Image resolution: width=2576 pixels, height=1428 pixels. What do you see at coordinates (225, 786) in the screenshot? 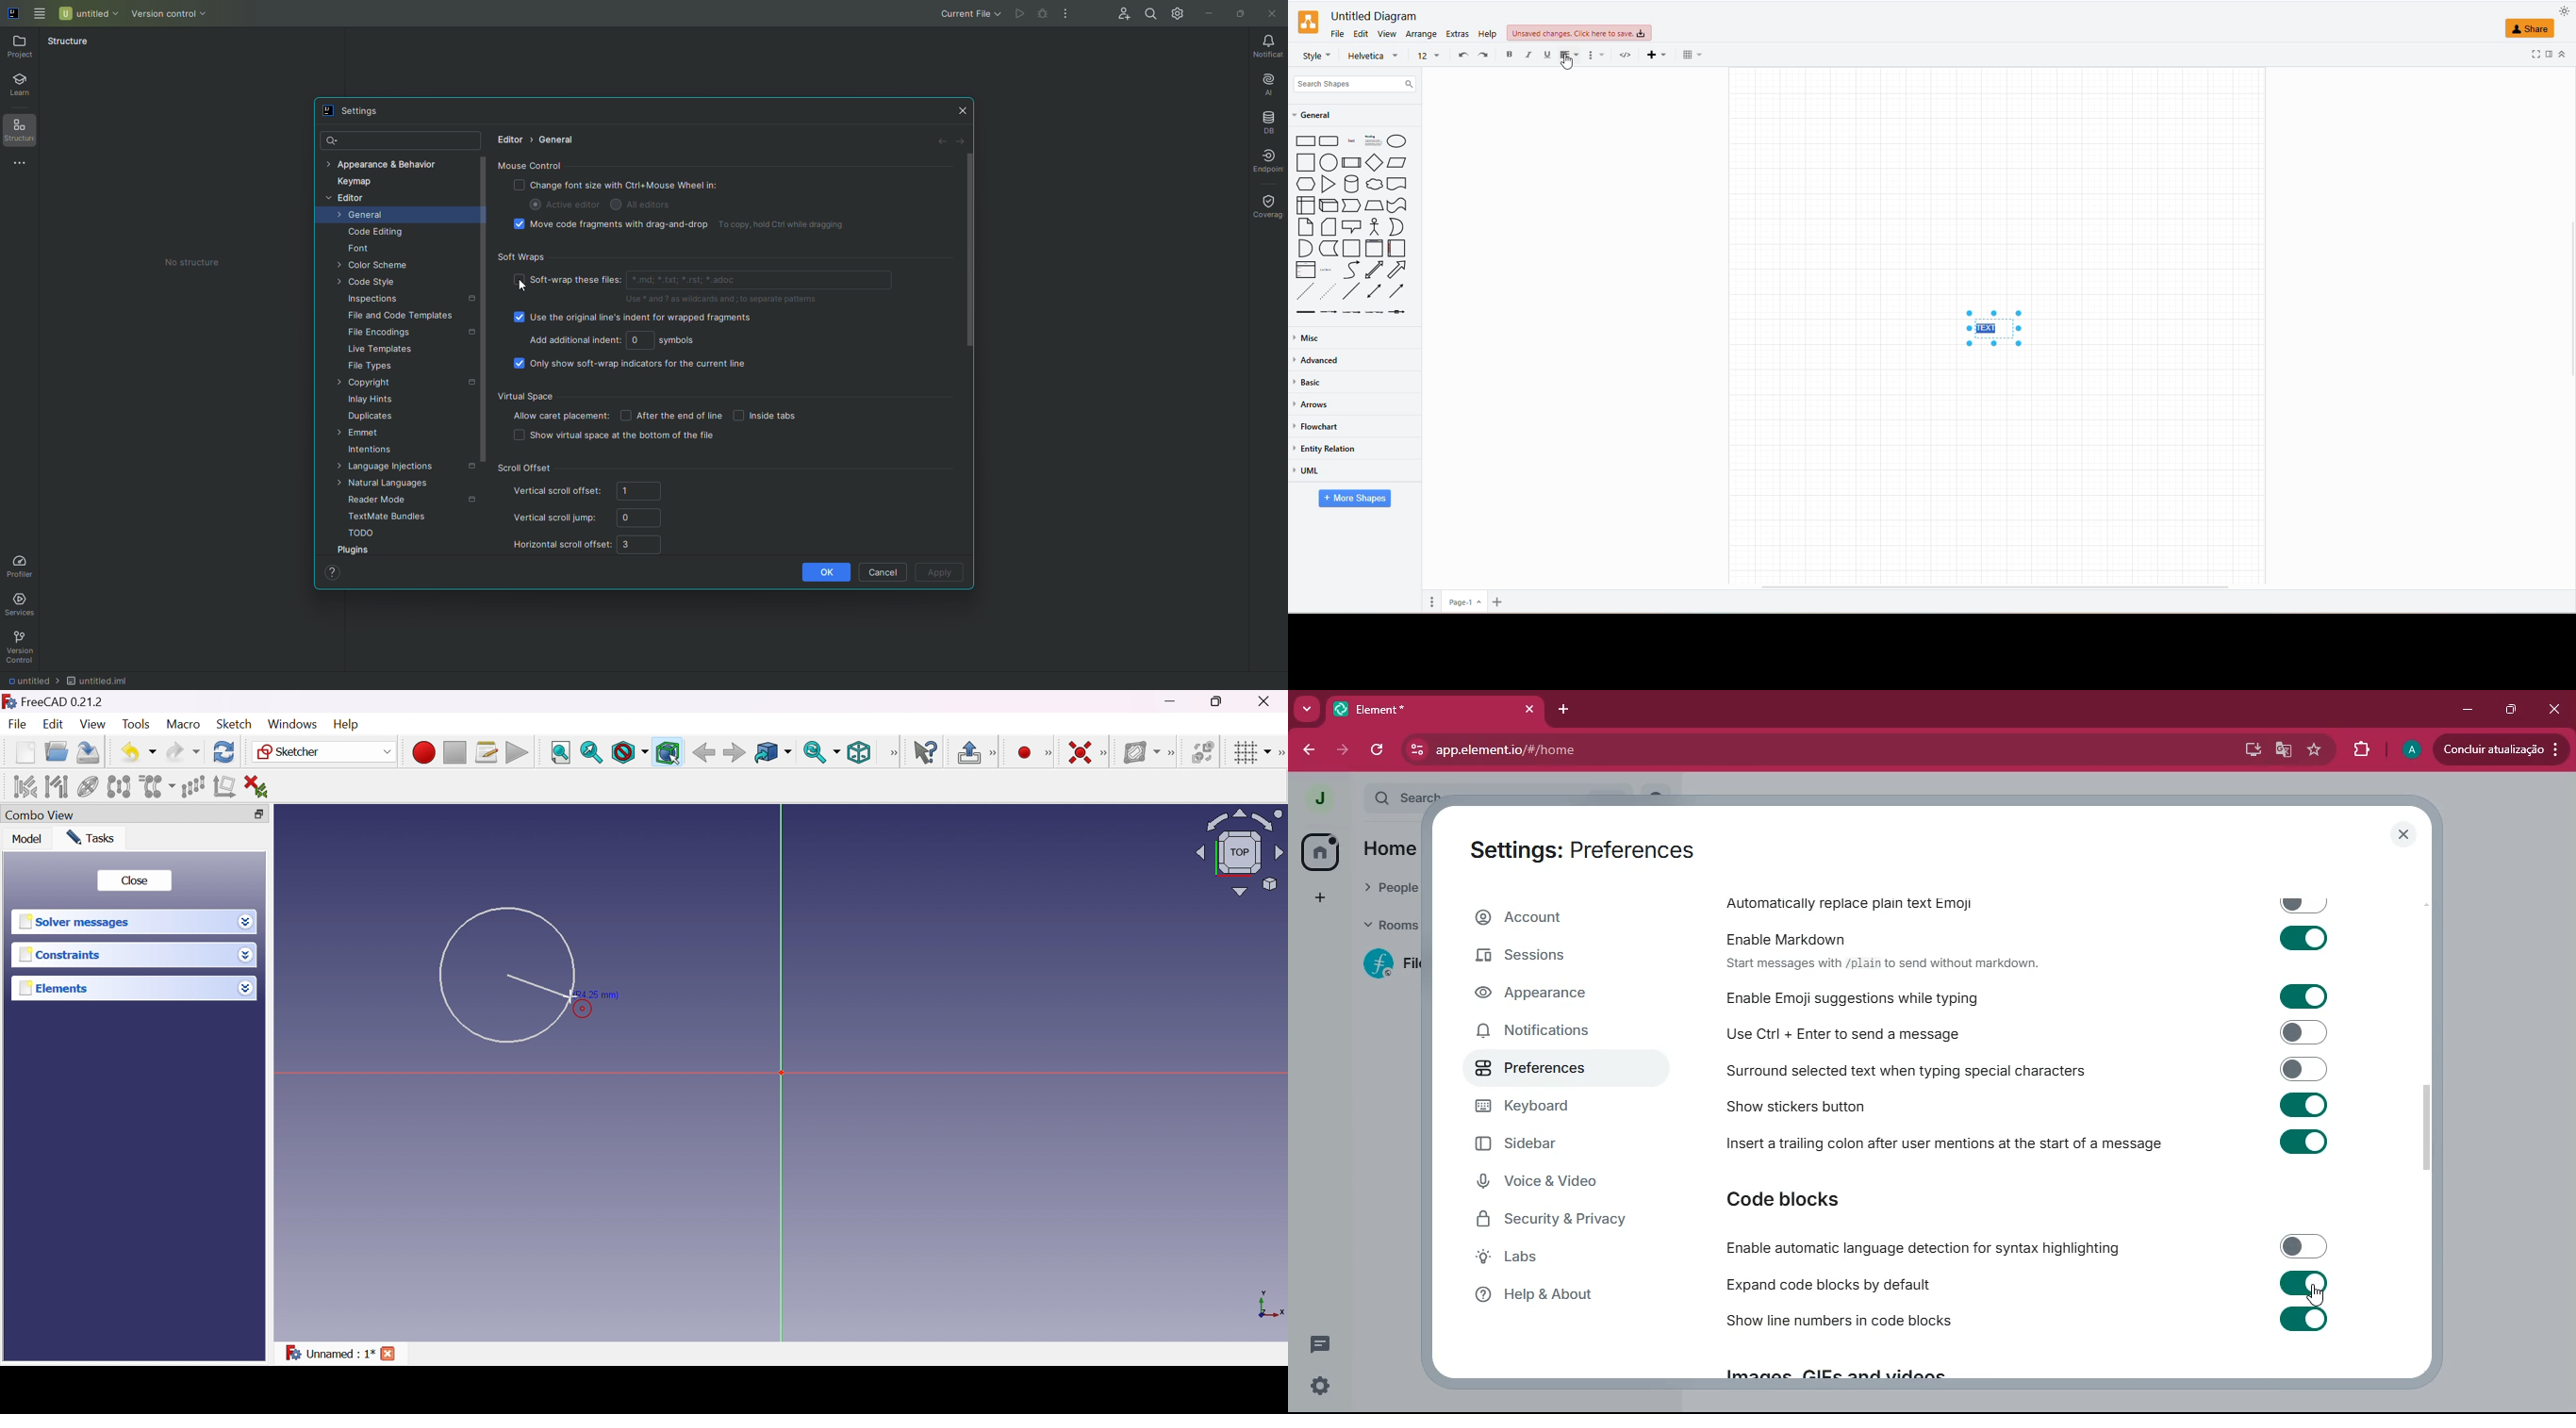
I see `Remove axes alignment` at bounding box center [225, 786].